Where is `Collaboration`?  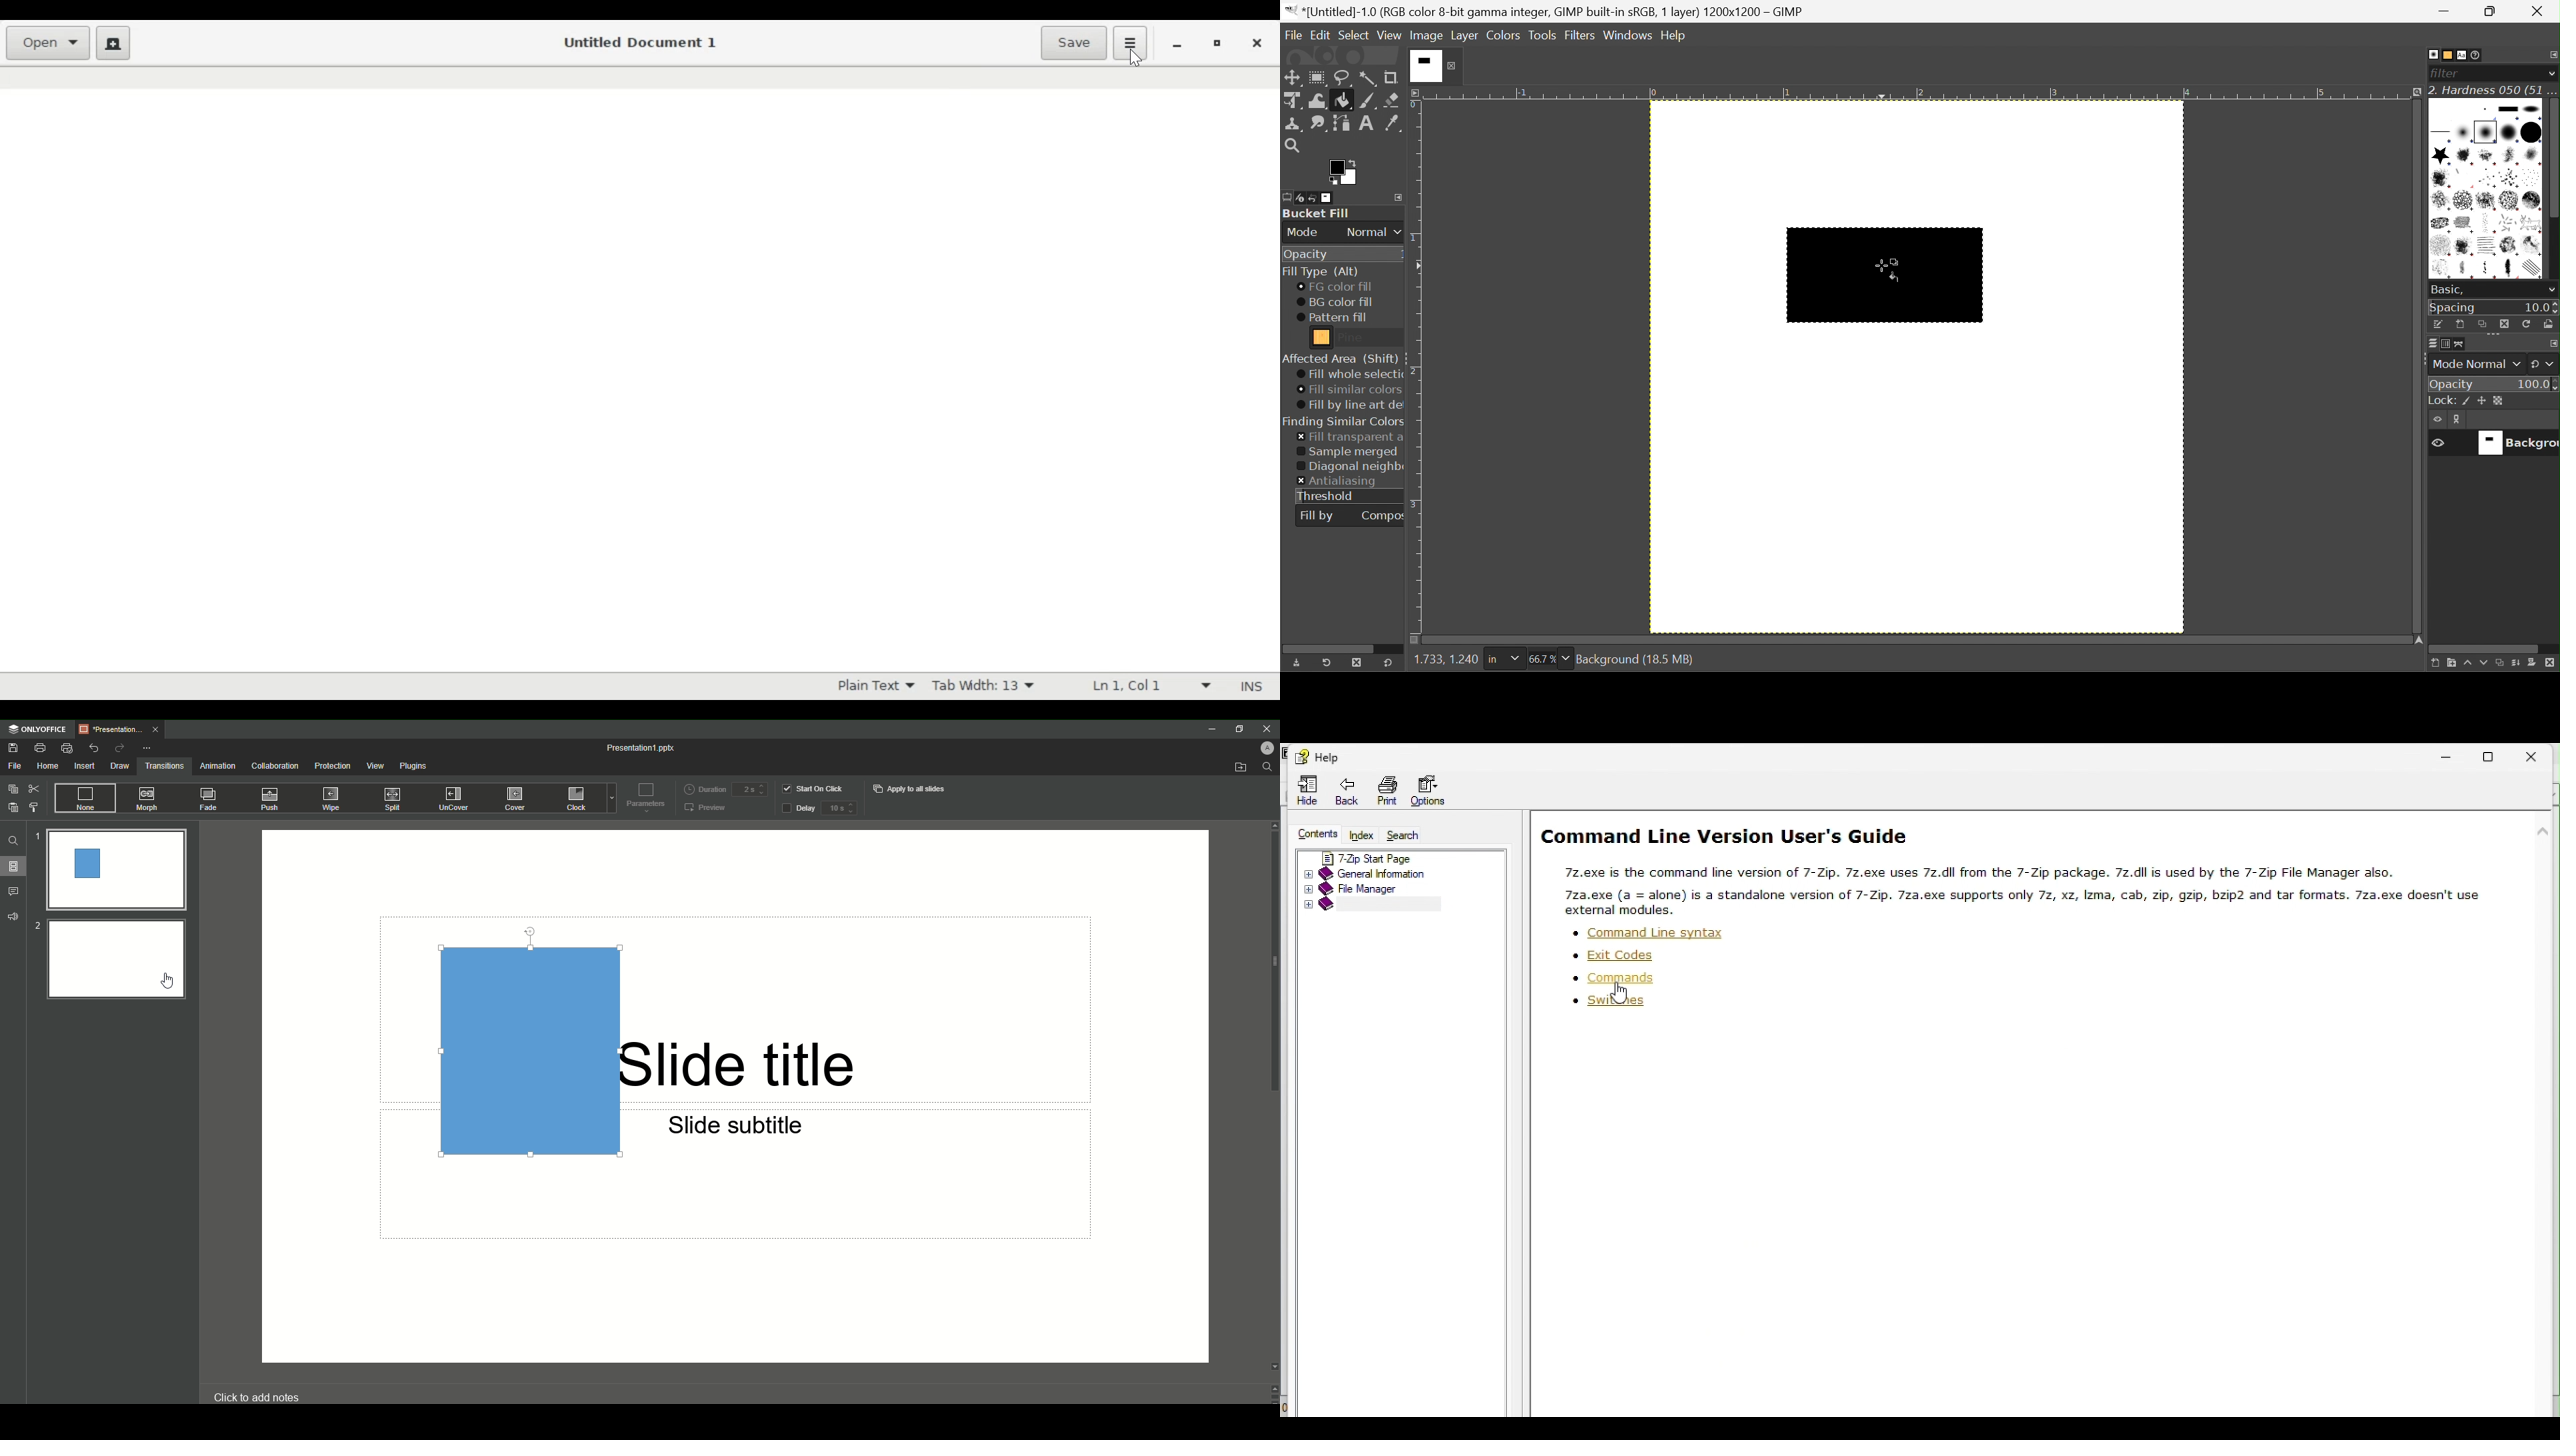 Collaboration is located at coordinates (275, 764).